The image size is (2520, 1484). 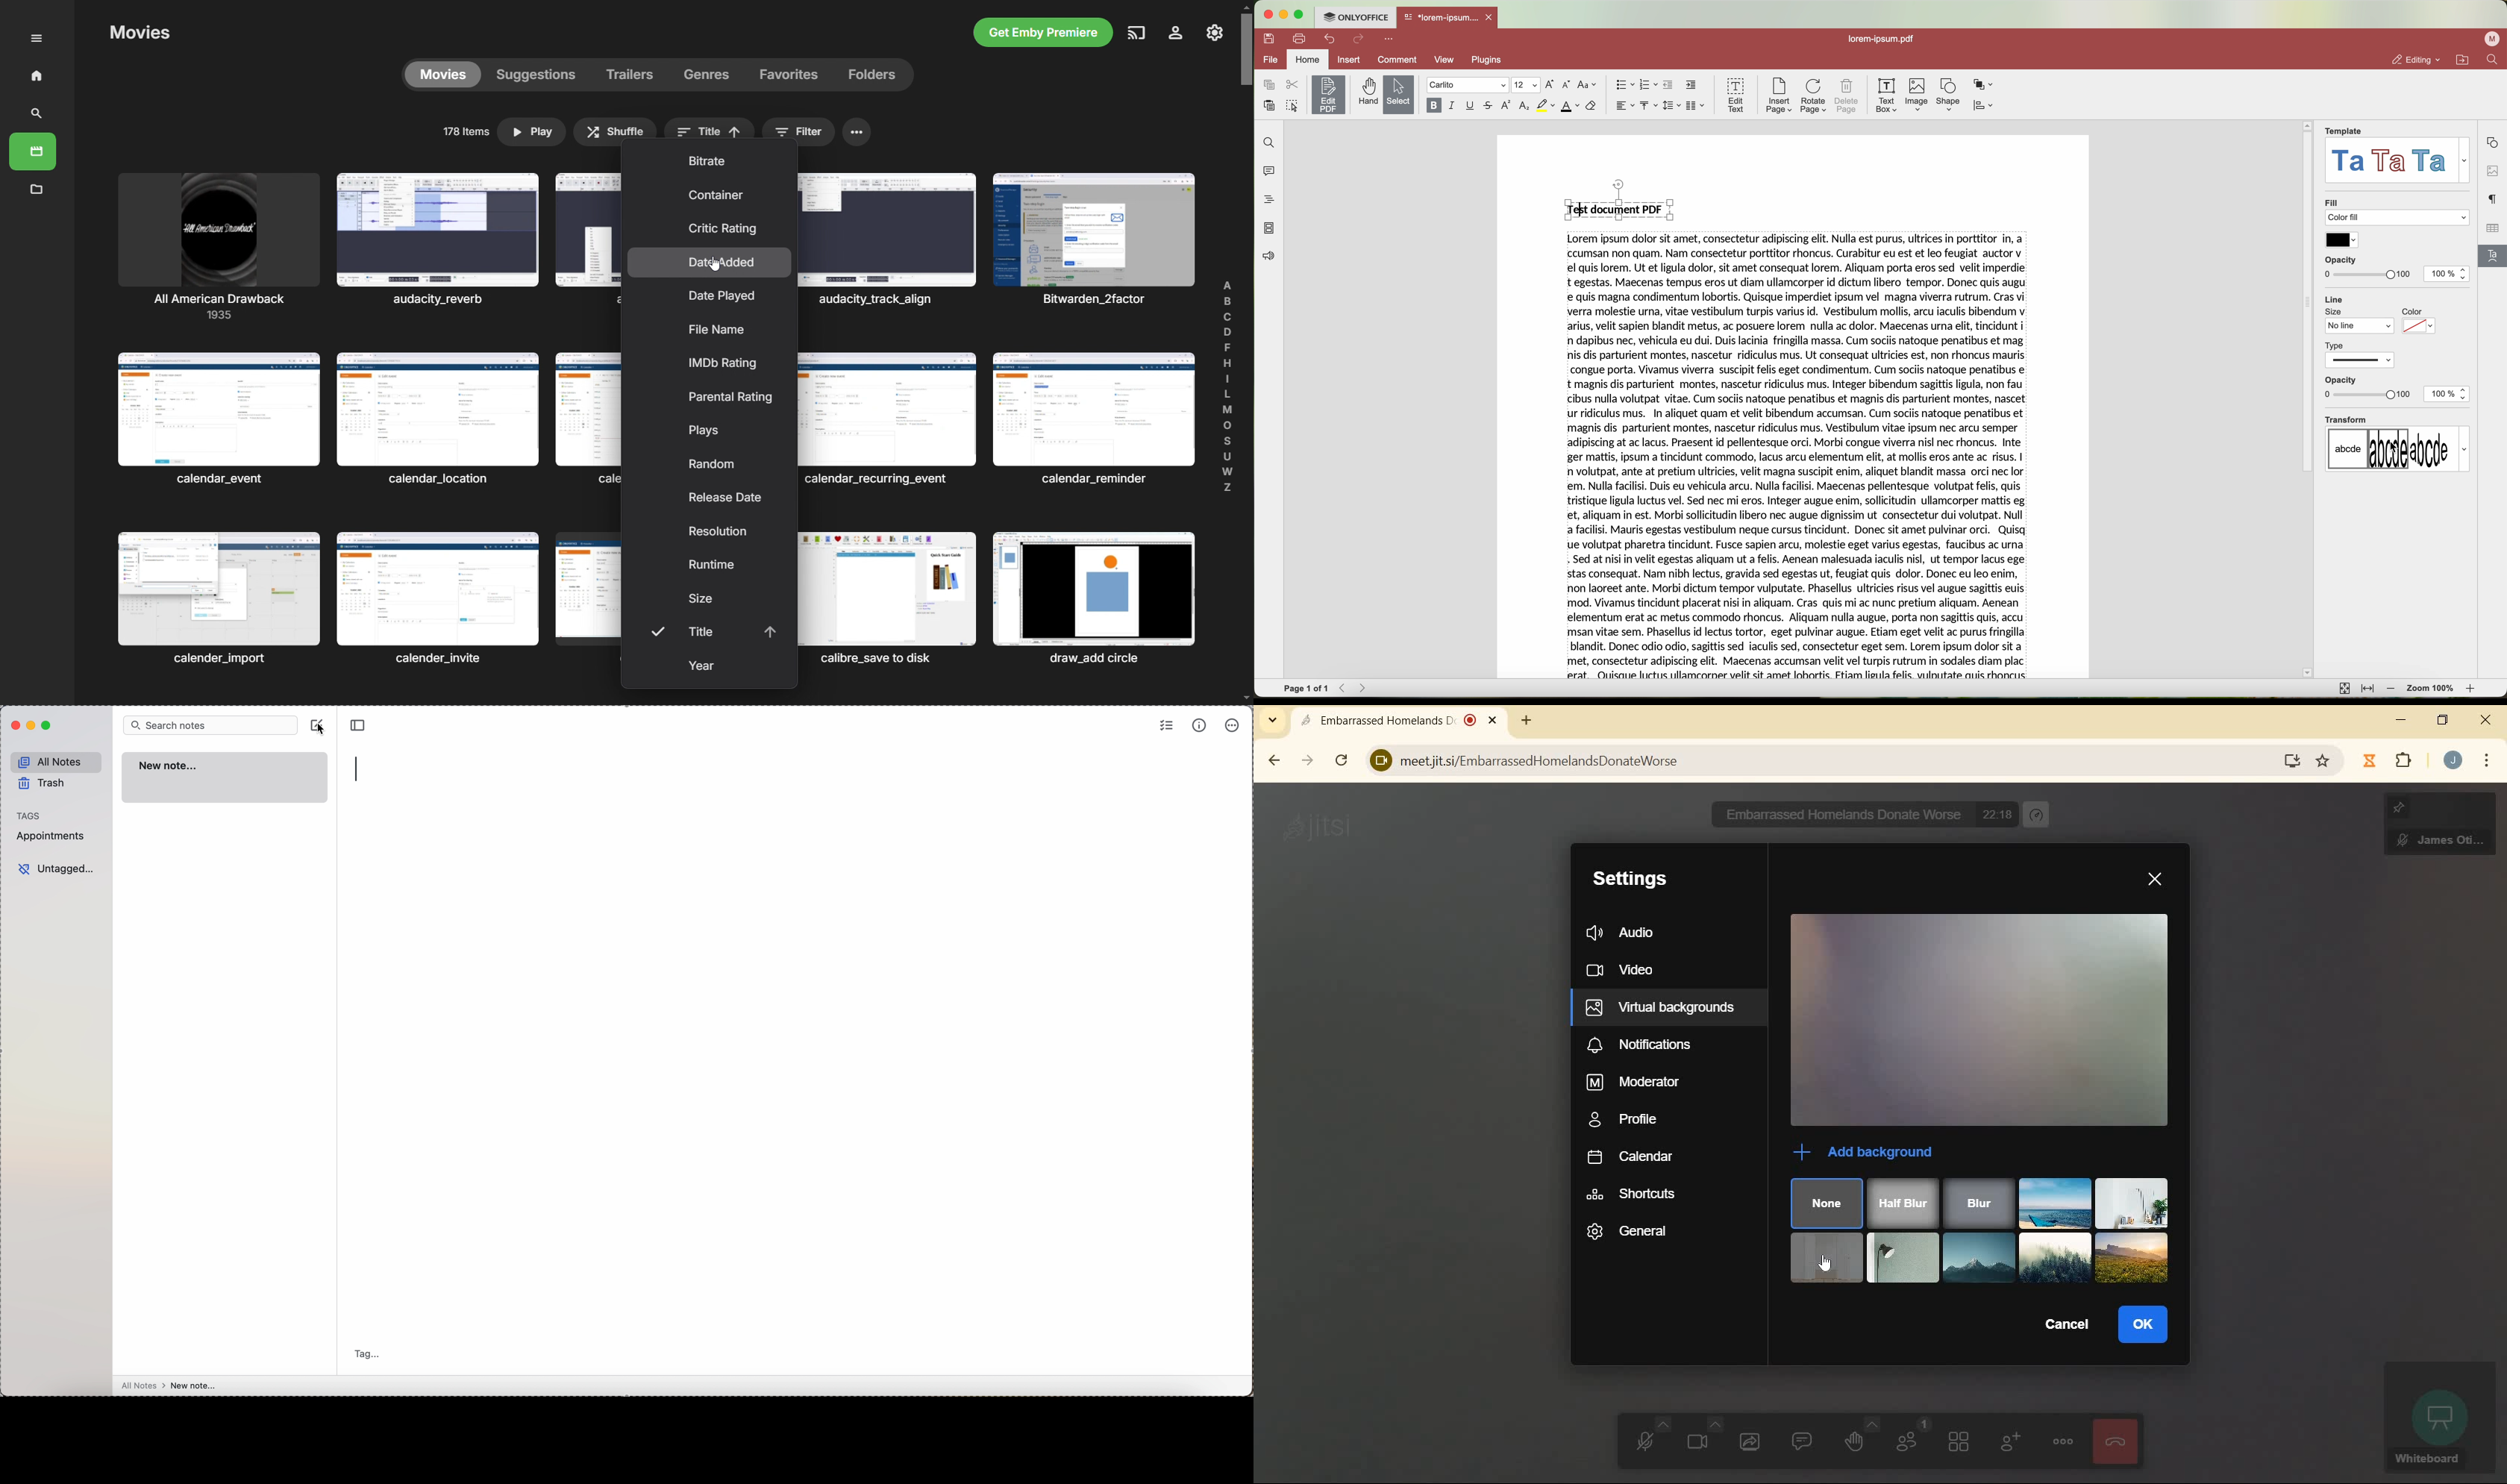 What do you see at coordinates (2494, 143) in the screenshot?
I see `shape settings` at bounding box center [2494, 143].